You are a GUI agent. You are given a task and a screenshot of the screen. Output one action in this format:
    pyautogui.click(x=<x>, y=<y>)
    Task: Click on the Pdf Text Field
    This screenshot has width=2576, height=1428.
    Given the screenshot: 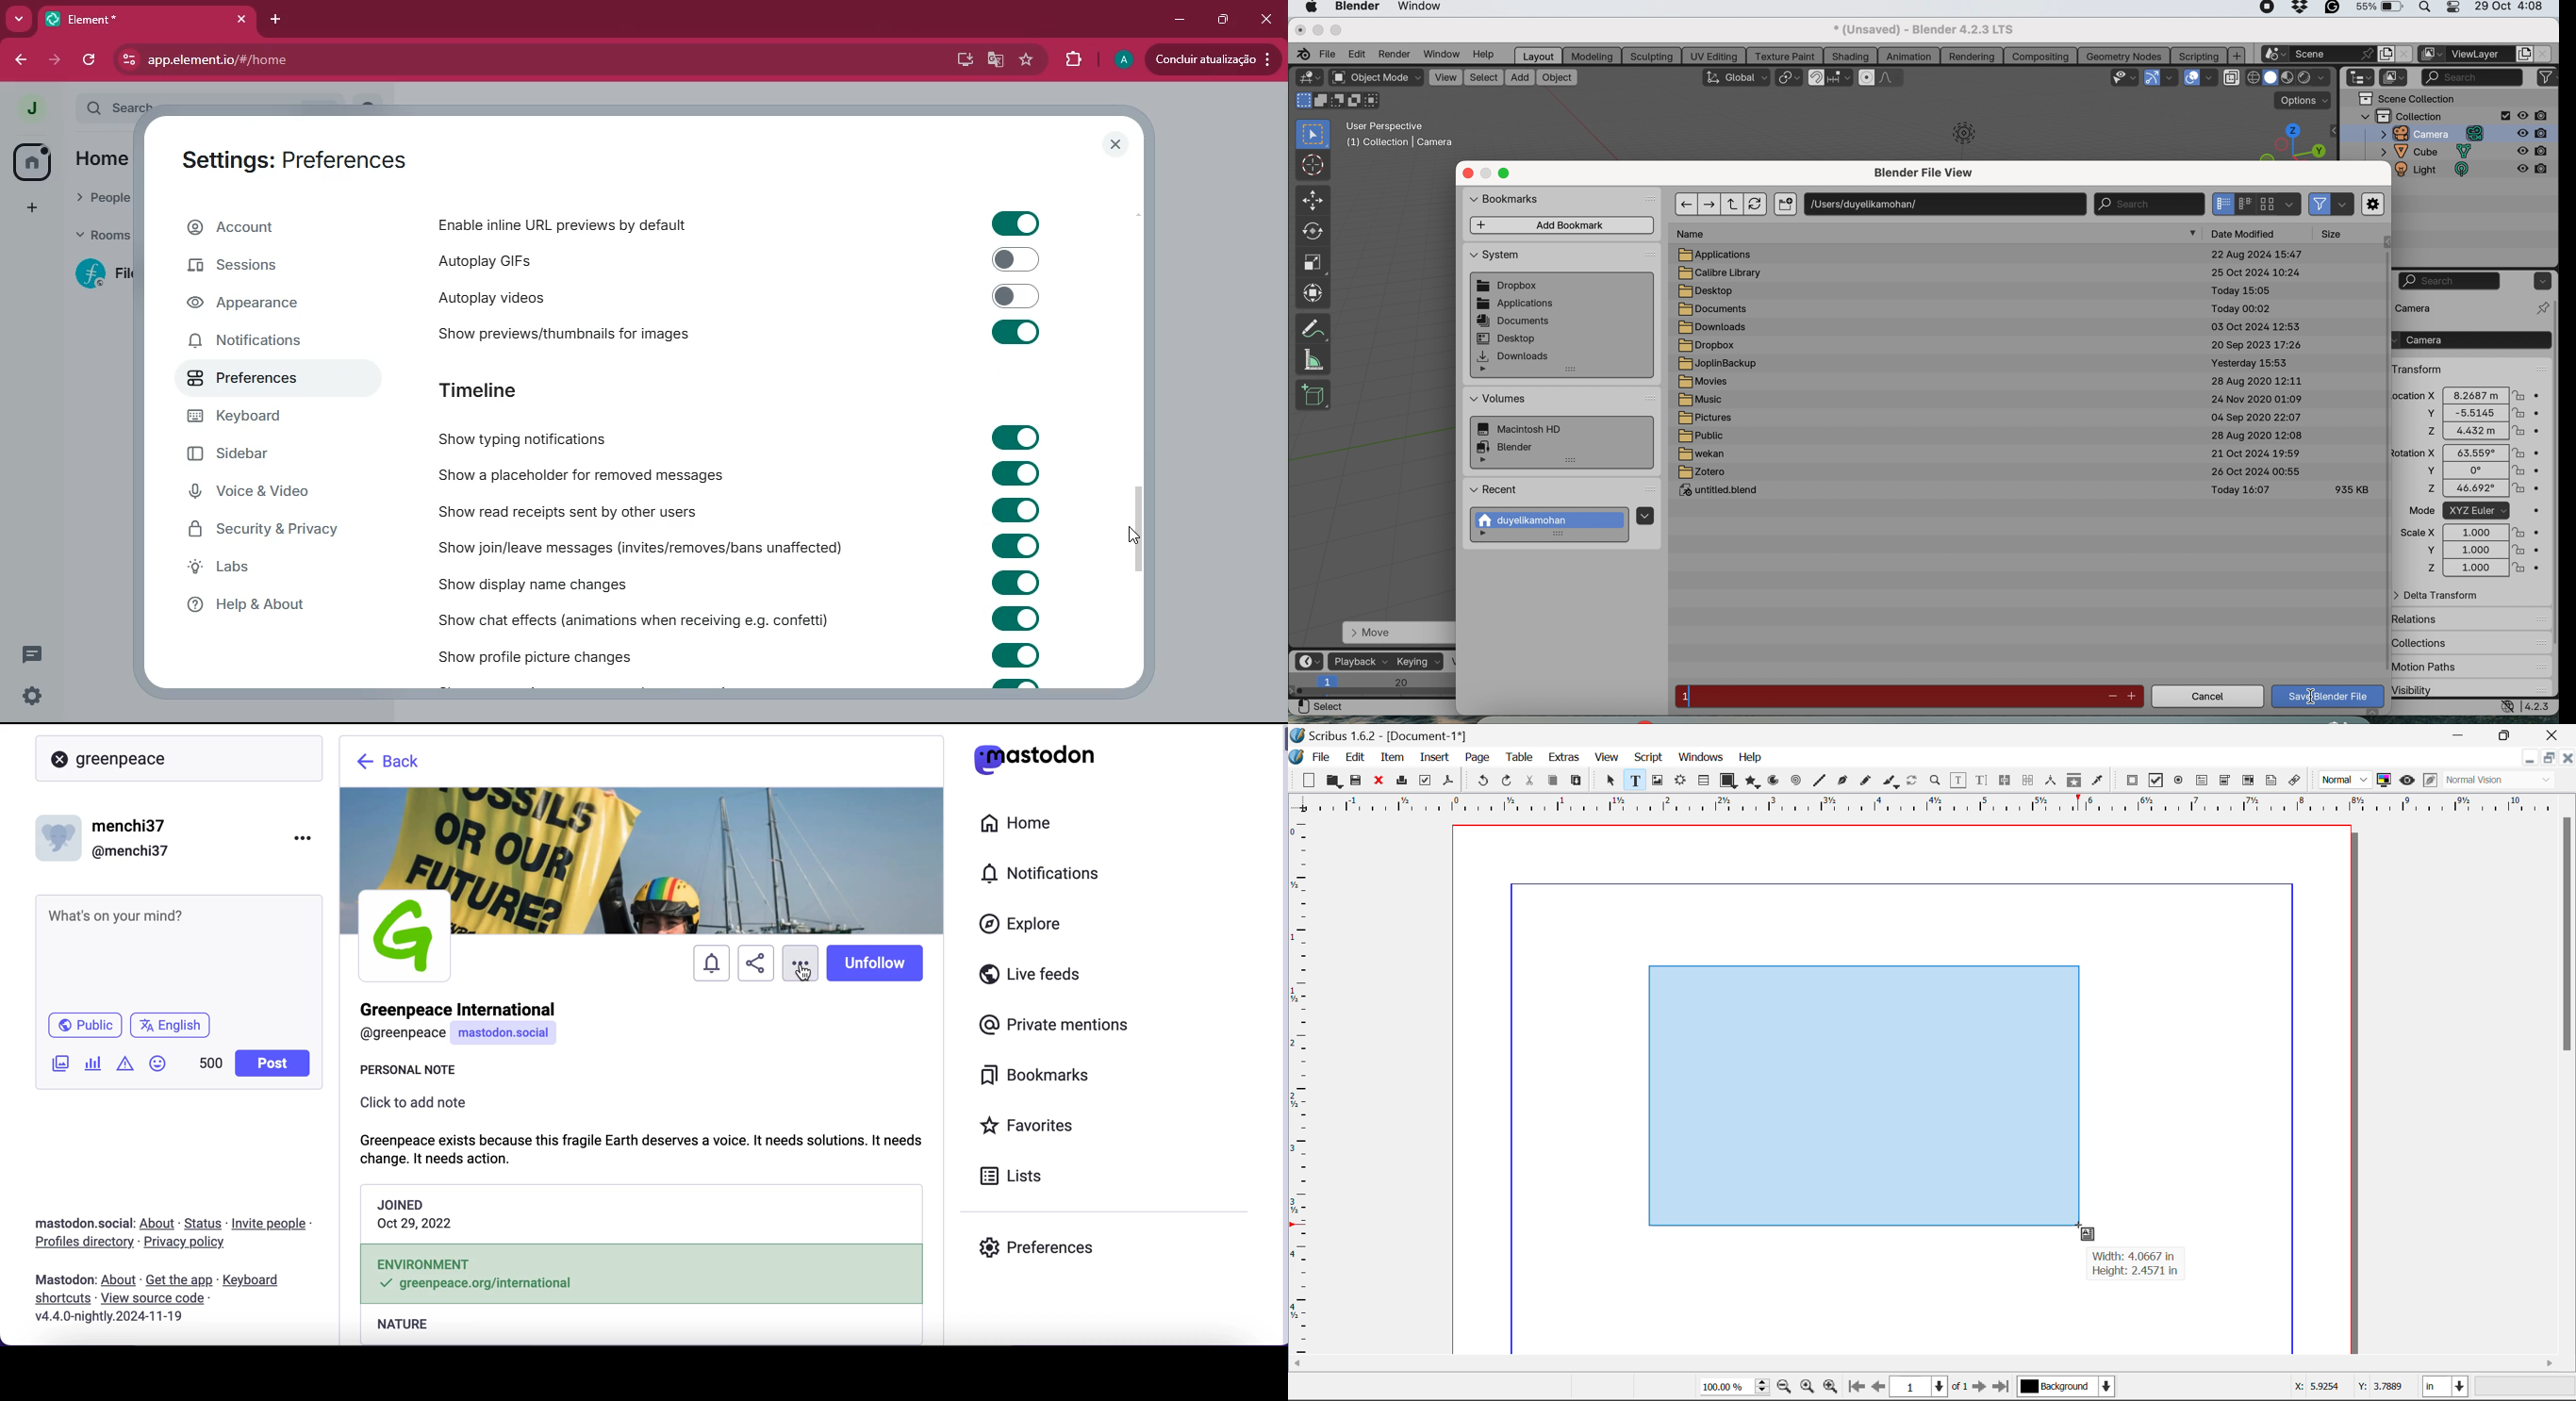 What is the action you would take?
    pyautogui.click(x=2202, y=779)
    